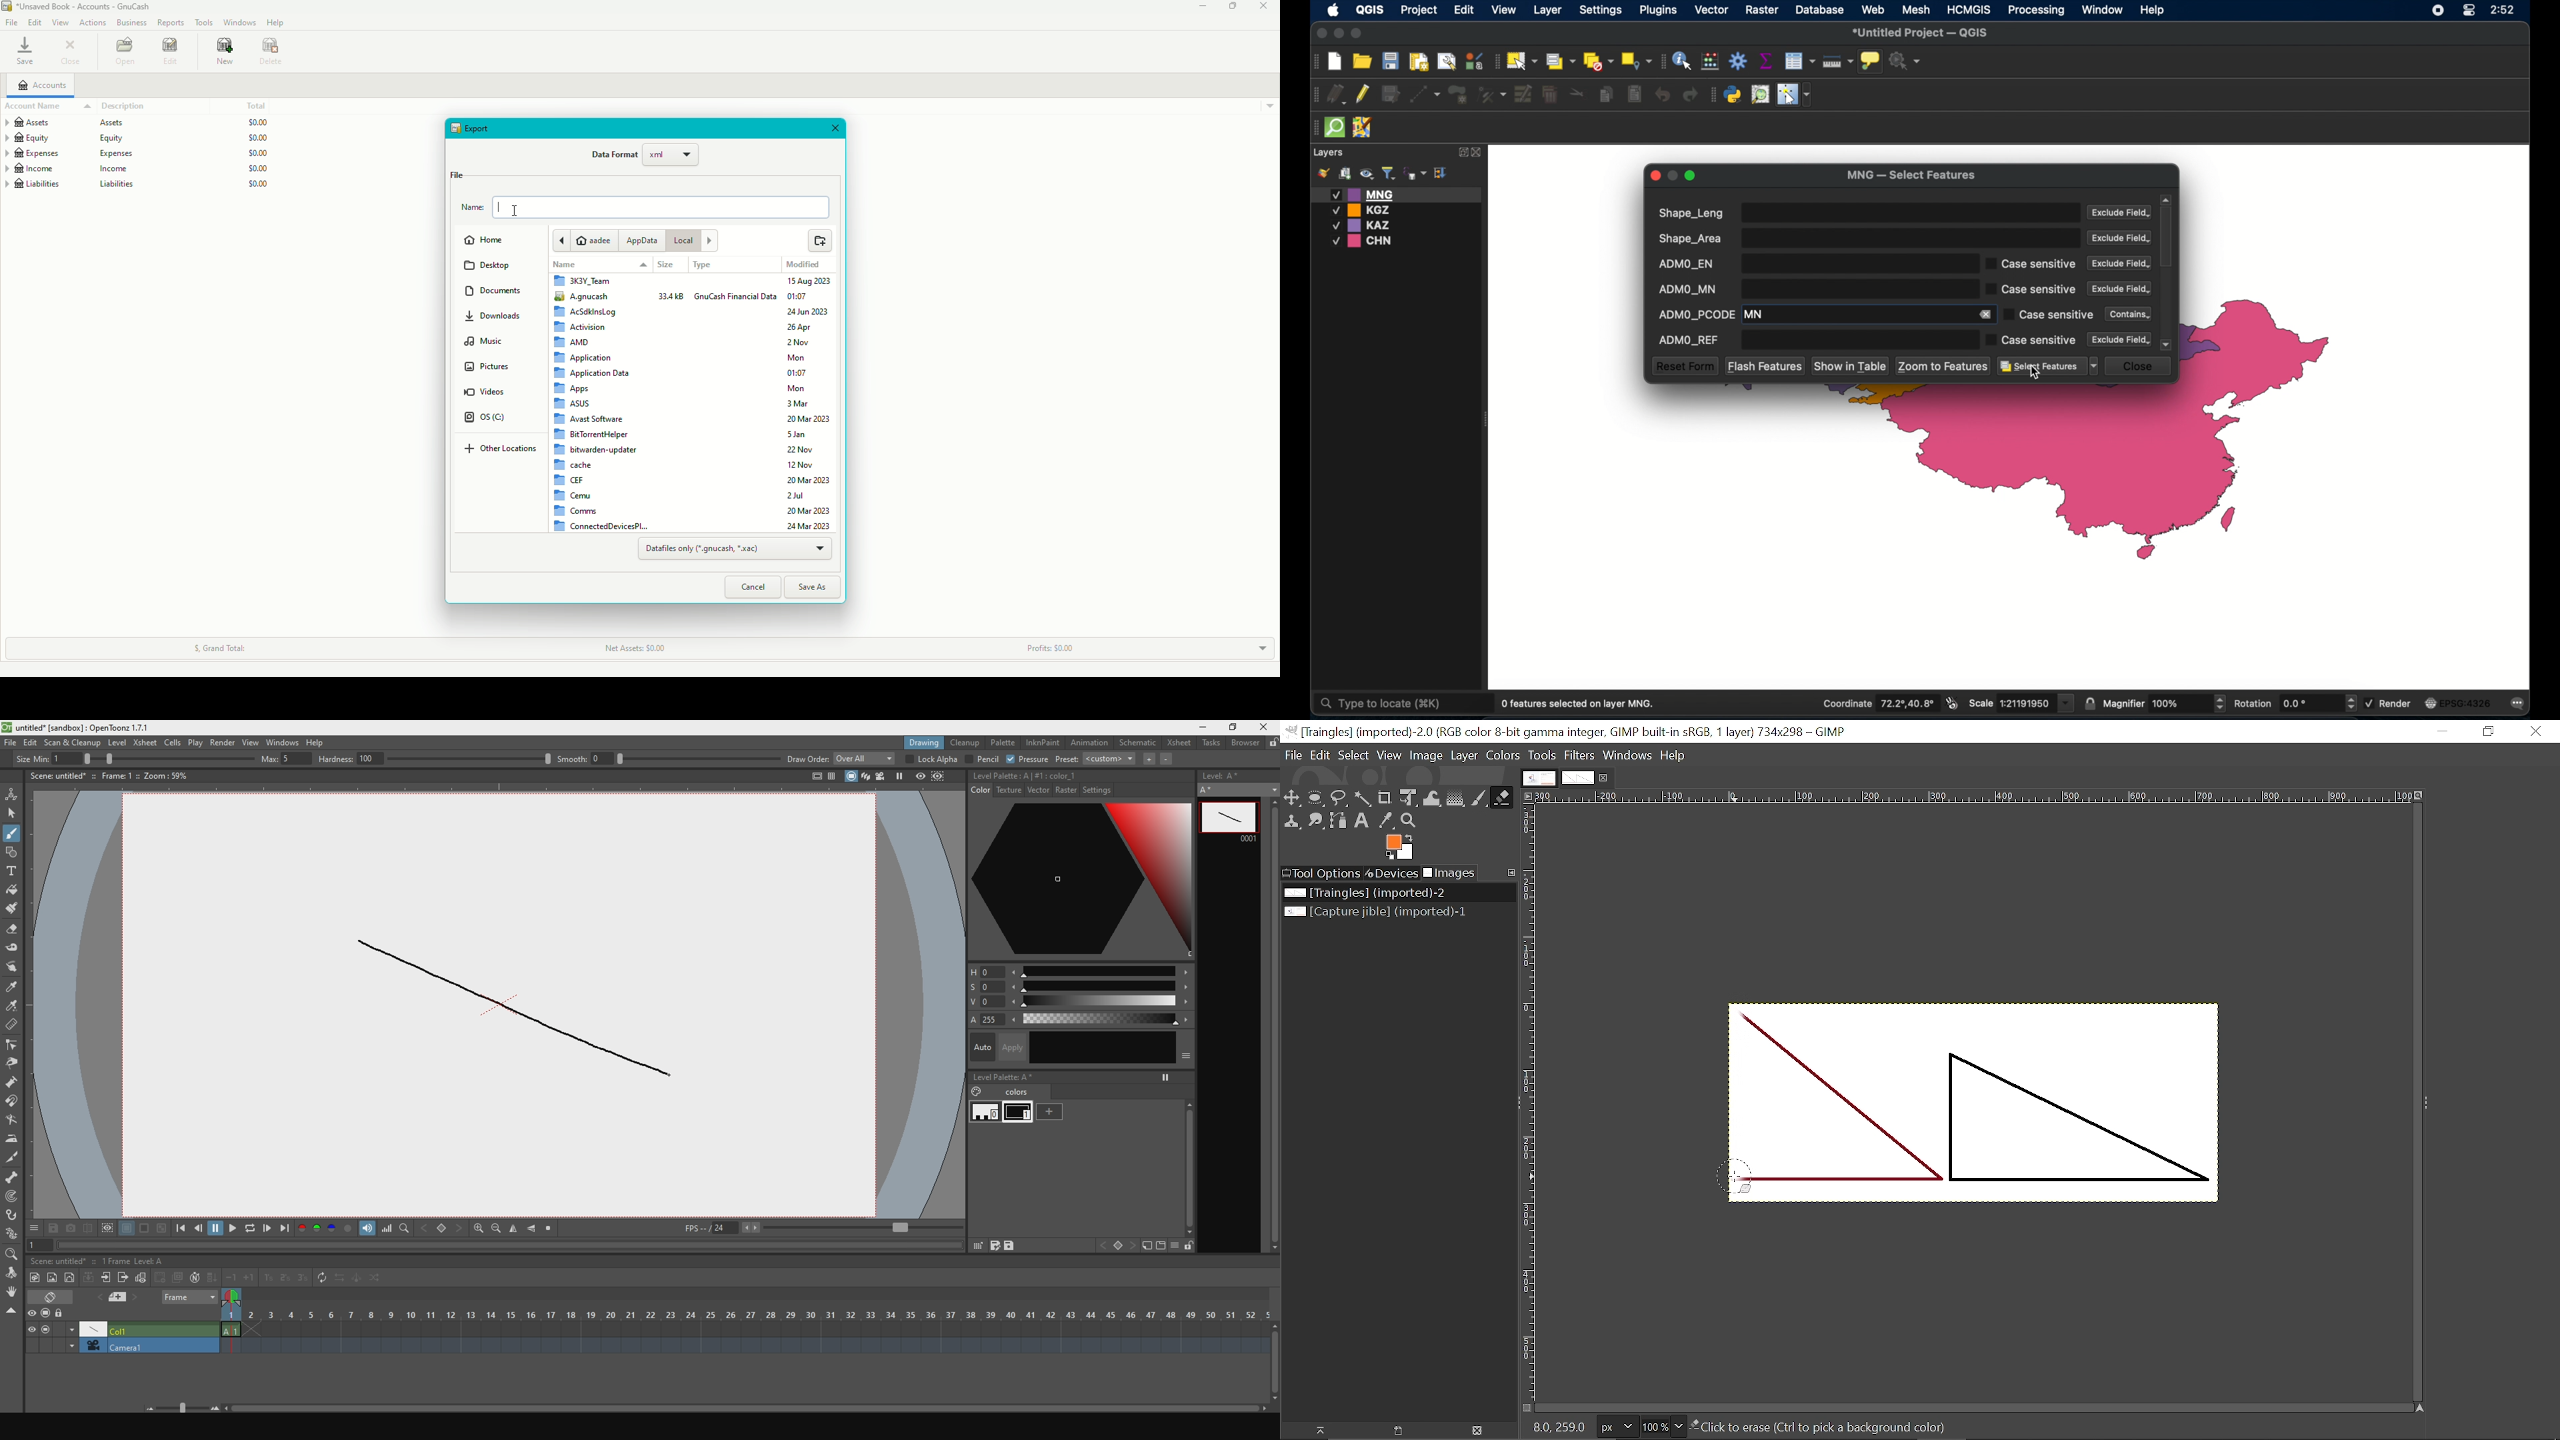 This screenshot has height=1456, width=2576. I want to click on case sensitive, so click(2047, 315).